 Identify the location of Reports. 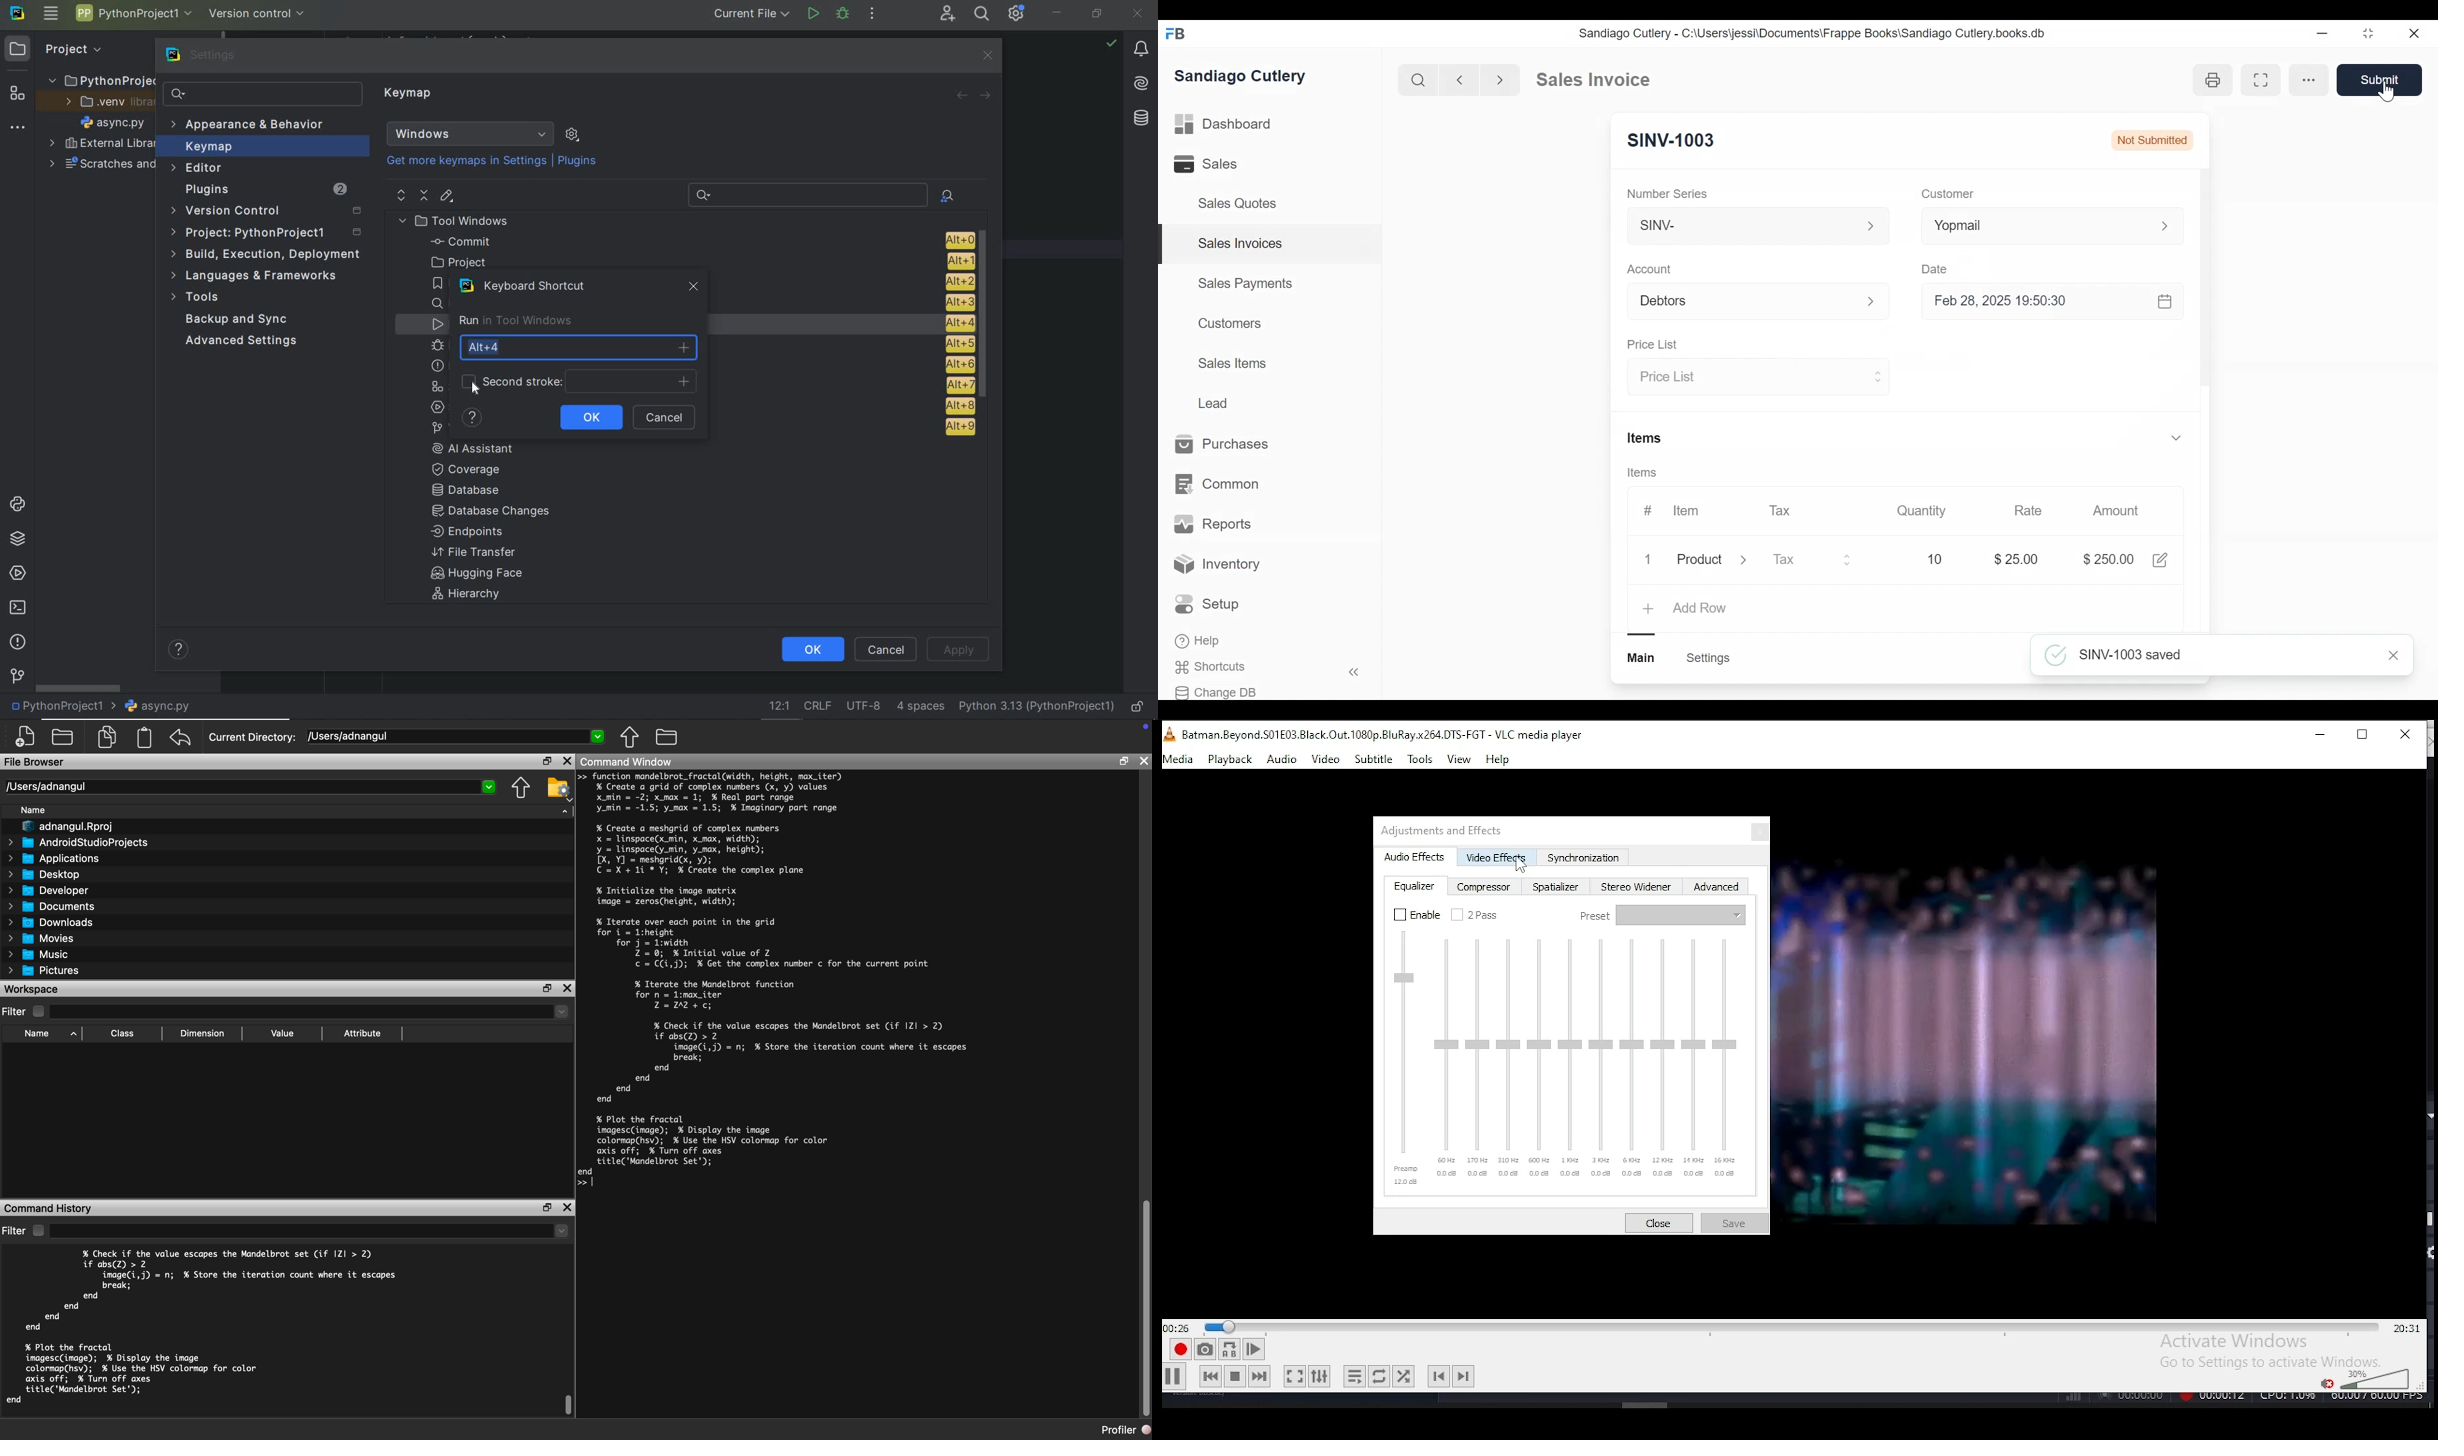
(1213, 524).